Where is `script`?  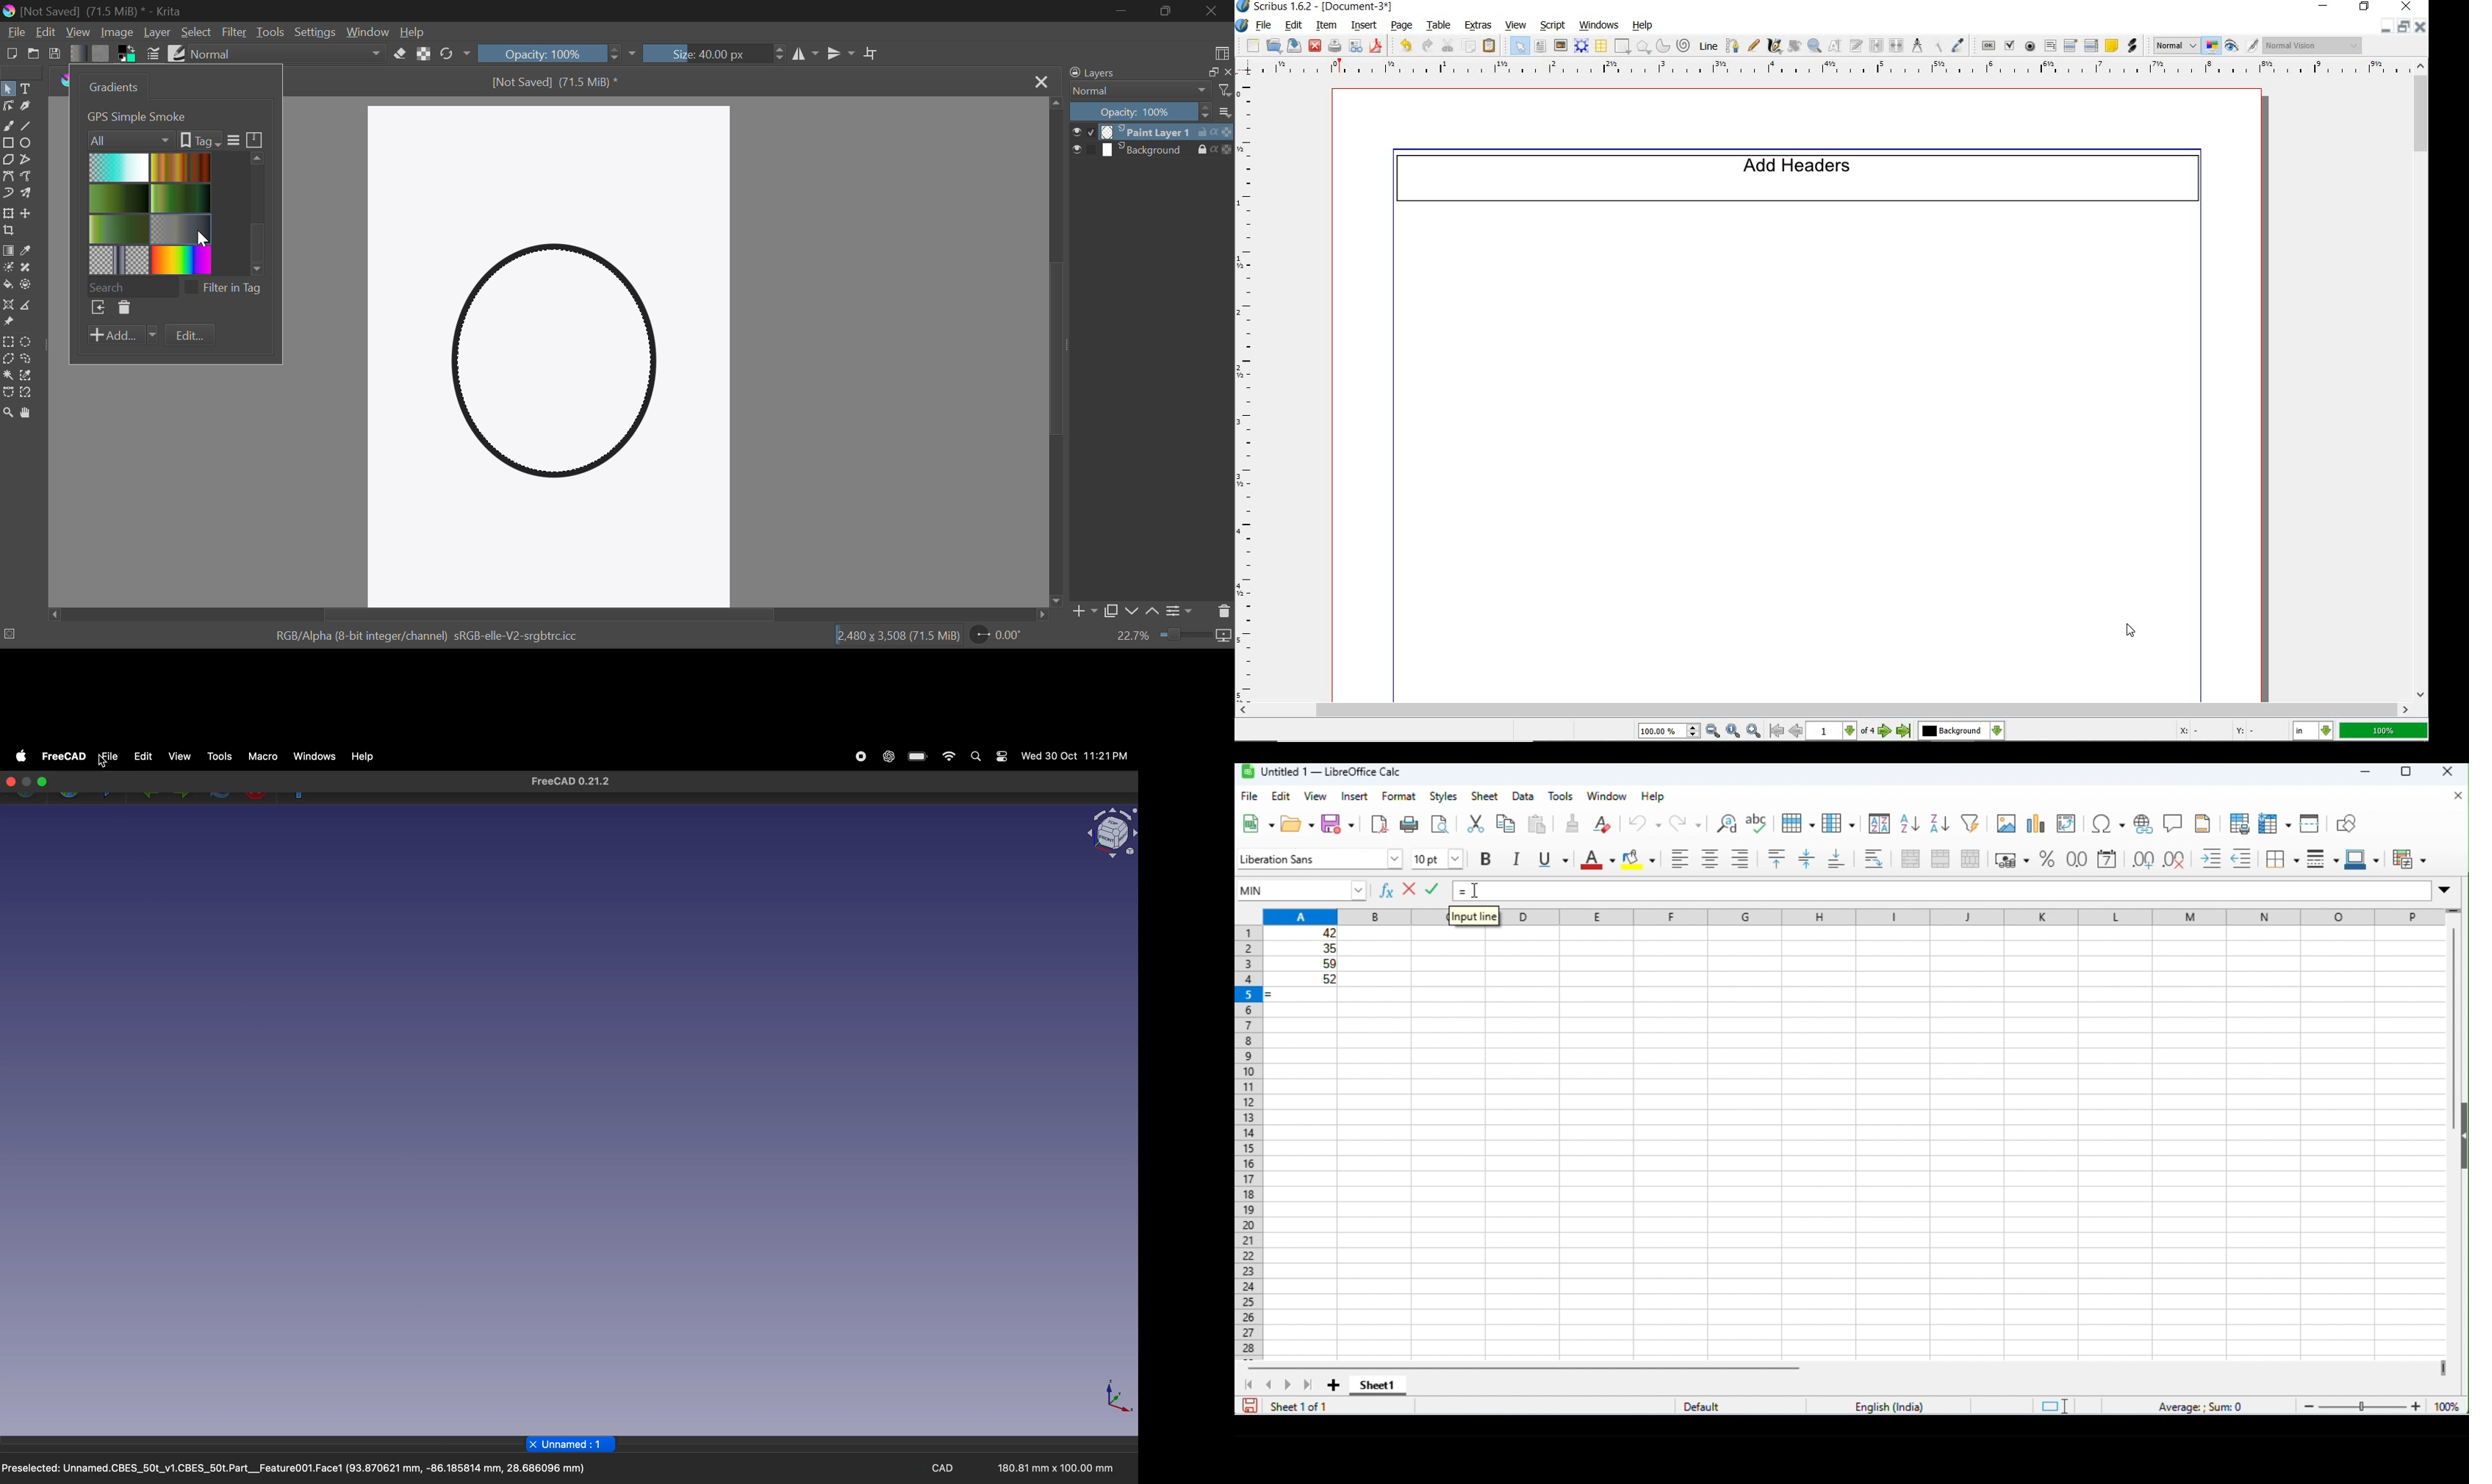
script is located at coordinates (1554, 25).